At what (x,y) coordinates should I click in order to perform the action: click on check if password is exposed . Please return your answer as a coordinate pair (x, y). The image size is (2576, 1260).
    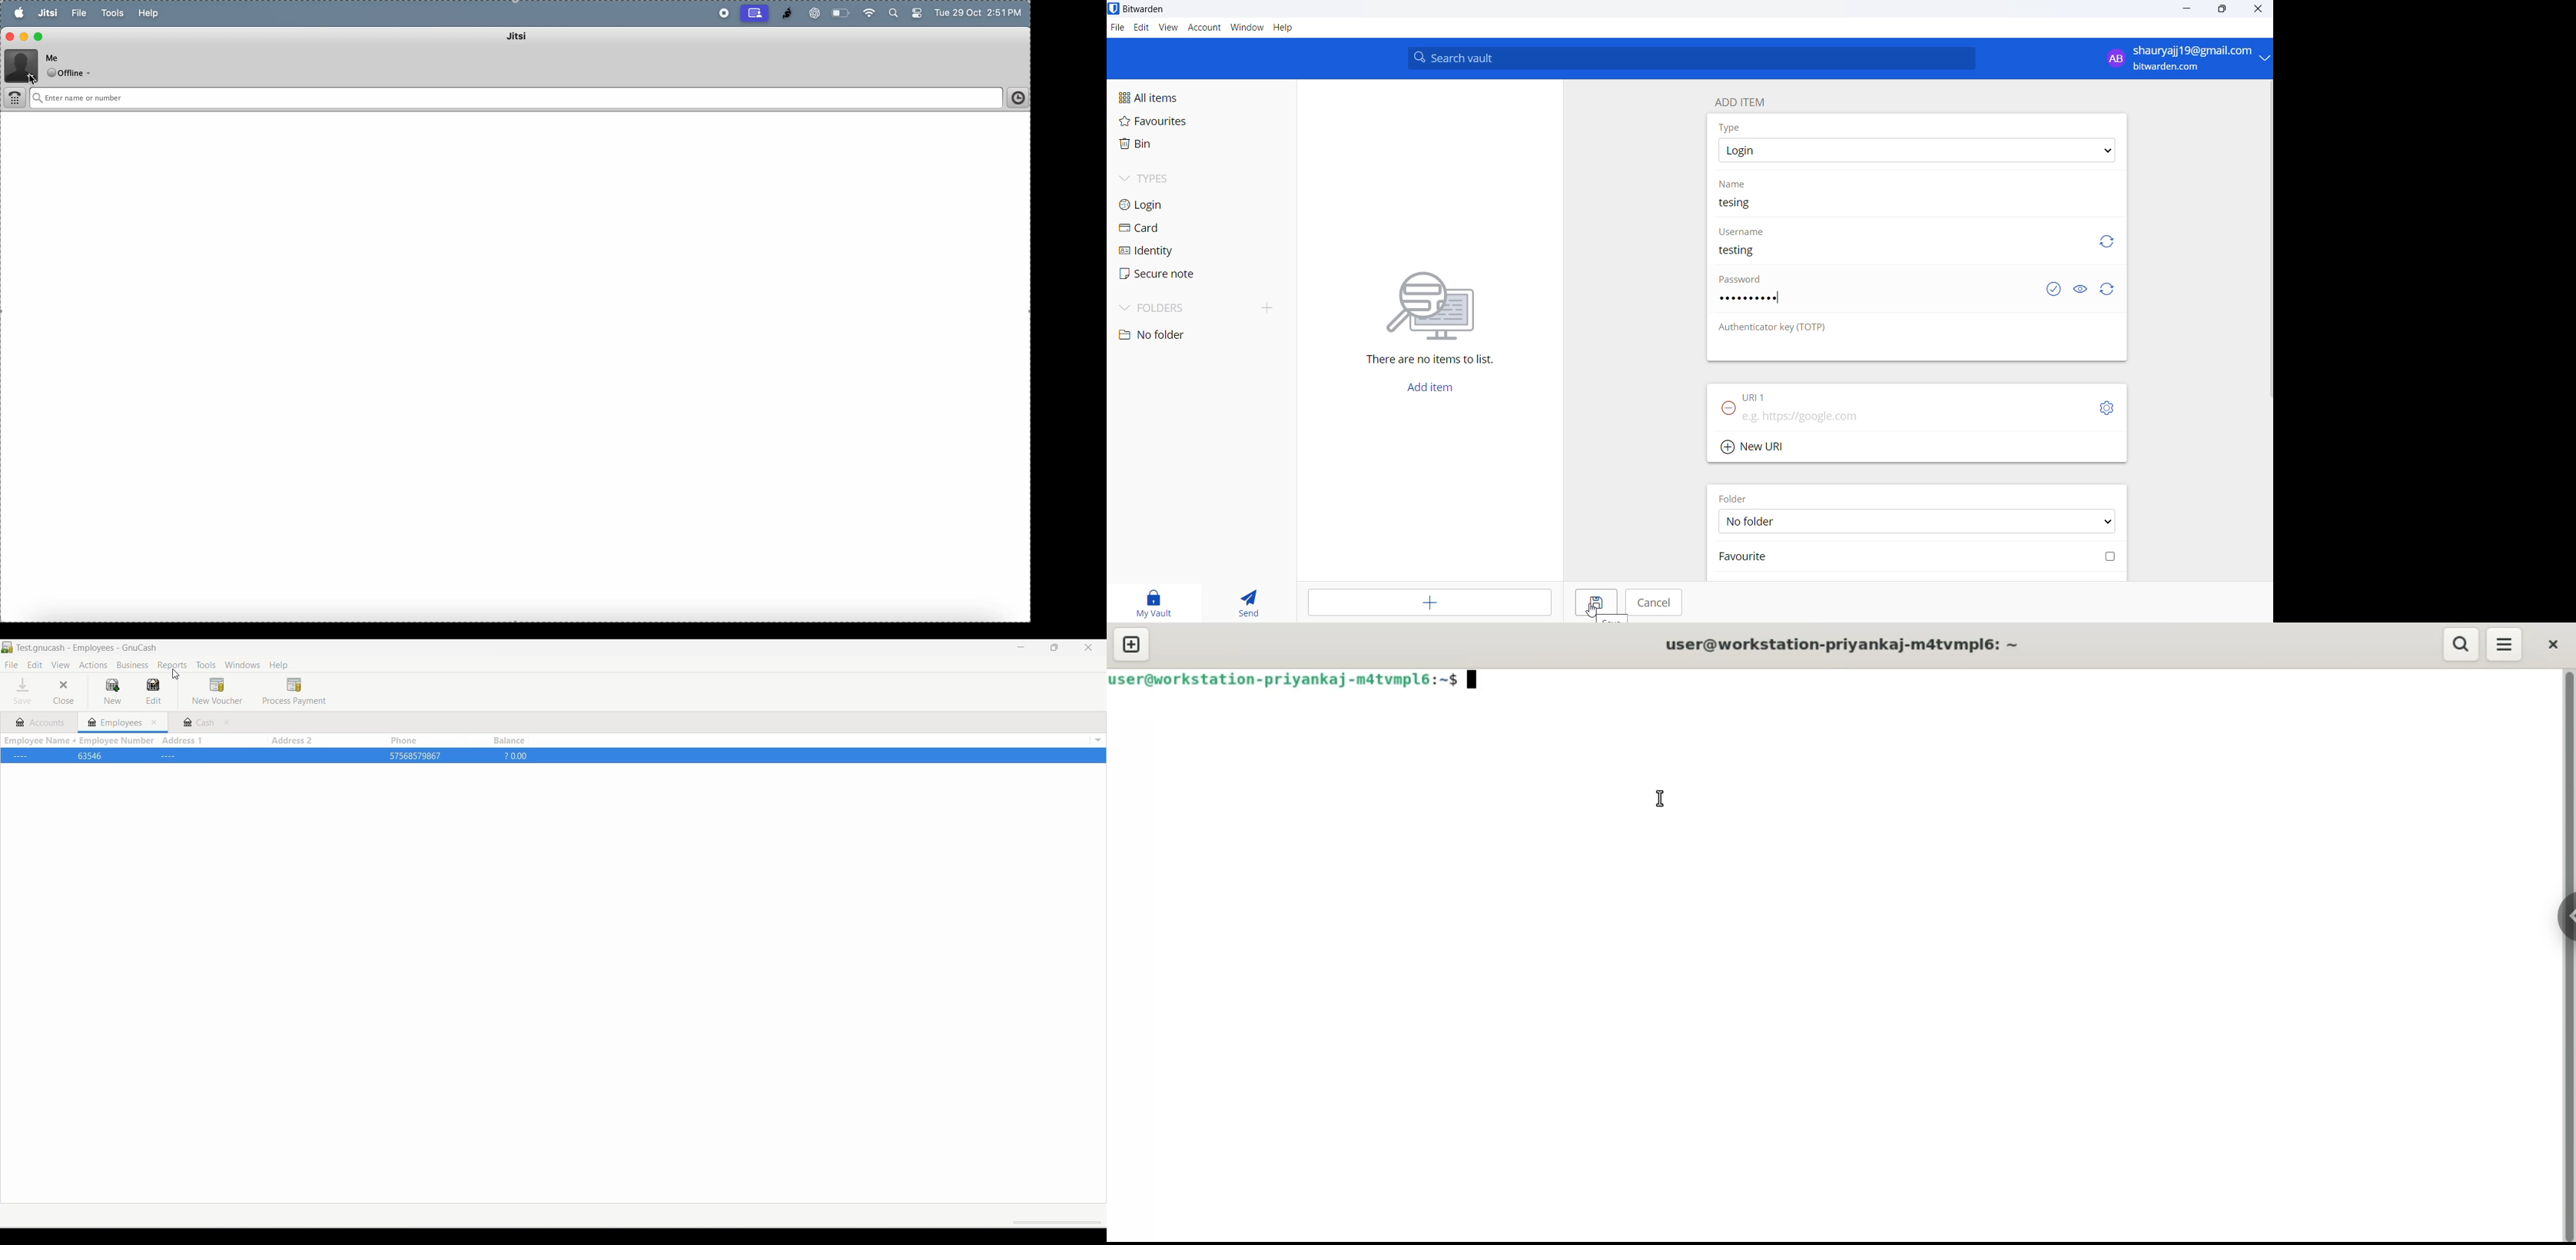
    Looking at the image, I should click on (2054, 289).